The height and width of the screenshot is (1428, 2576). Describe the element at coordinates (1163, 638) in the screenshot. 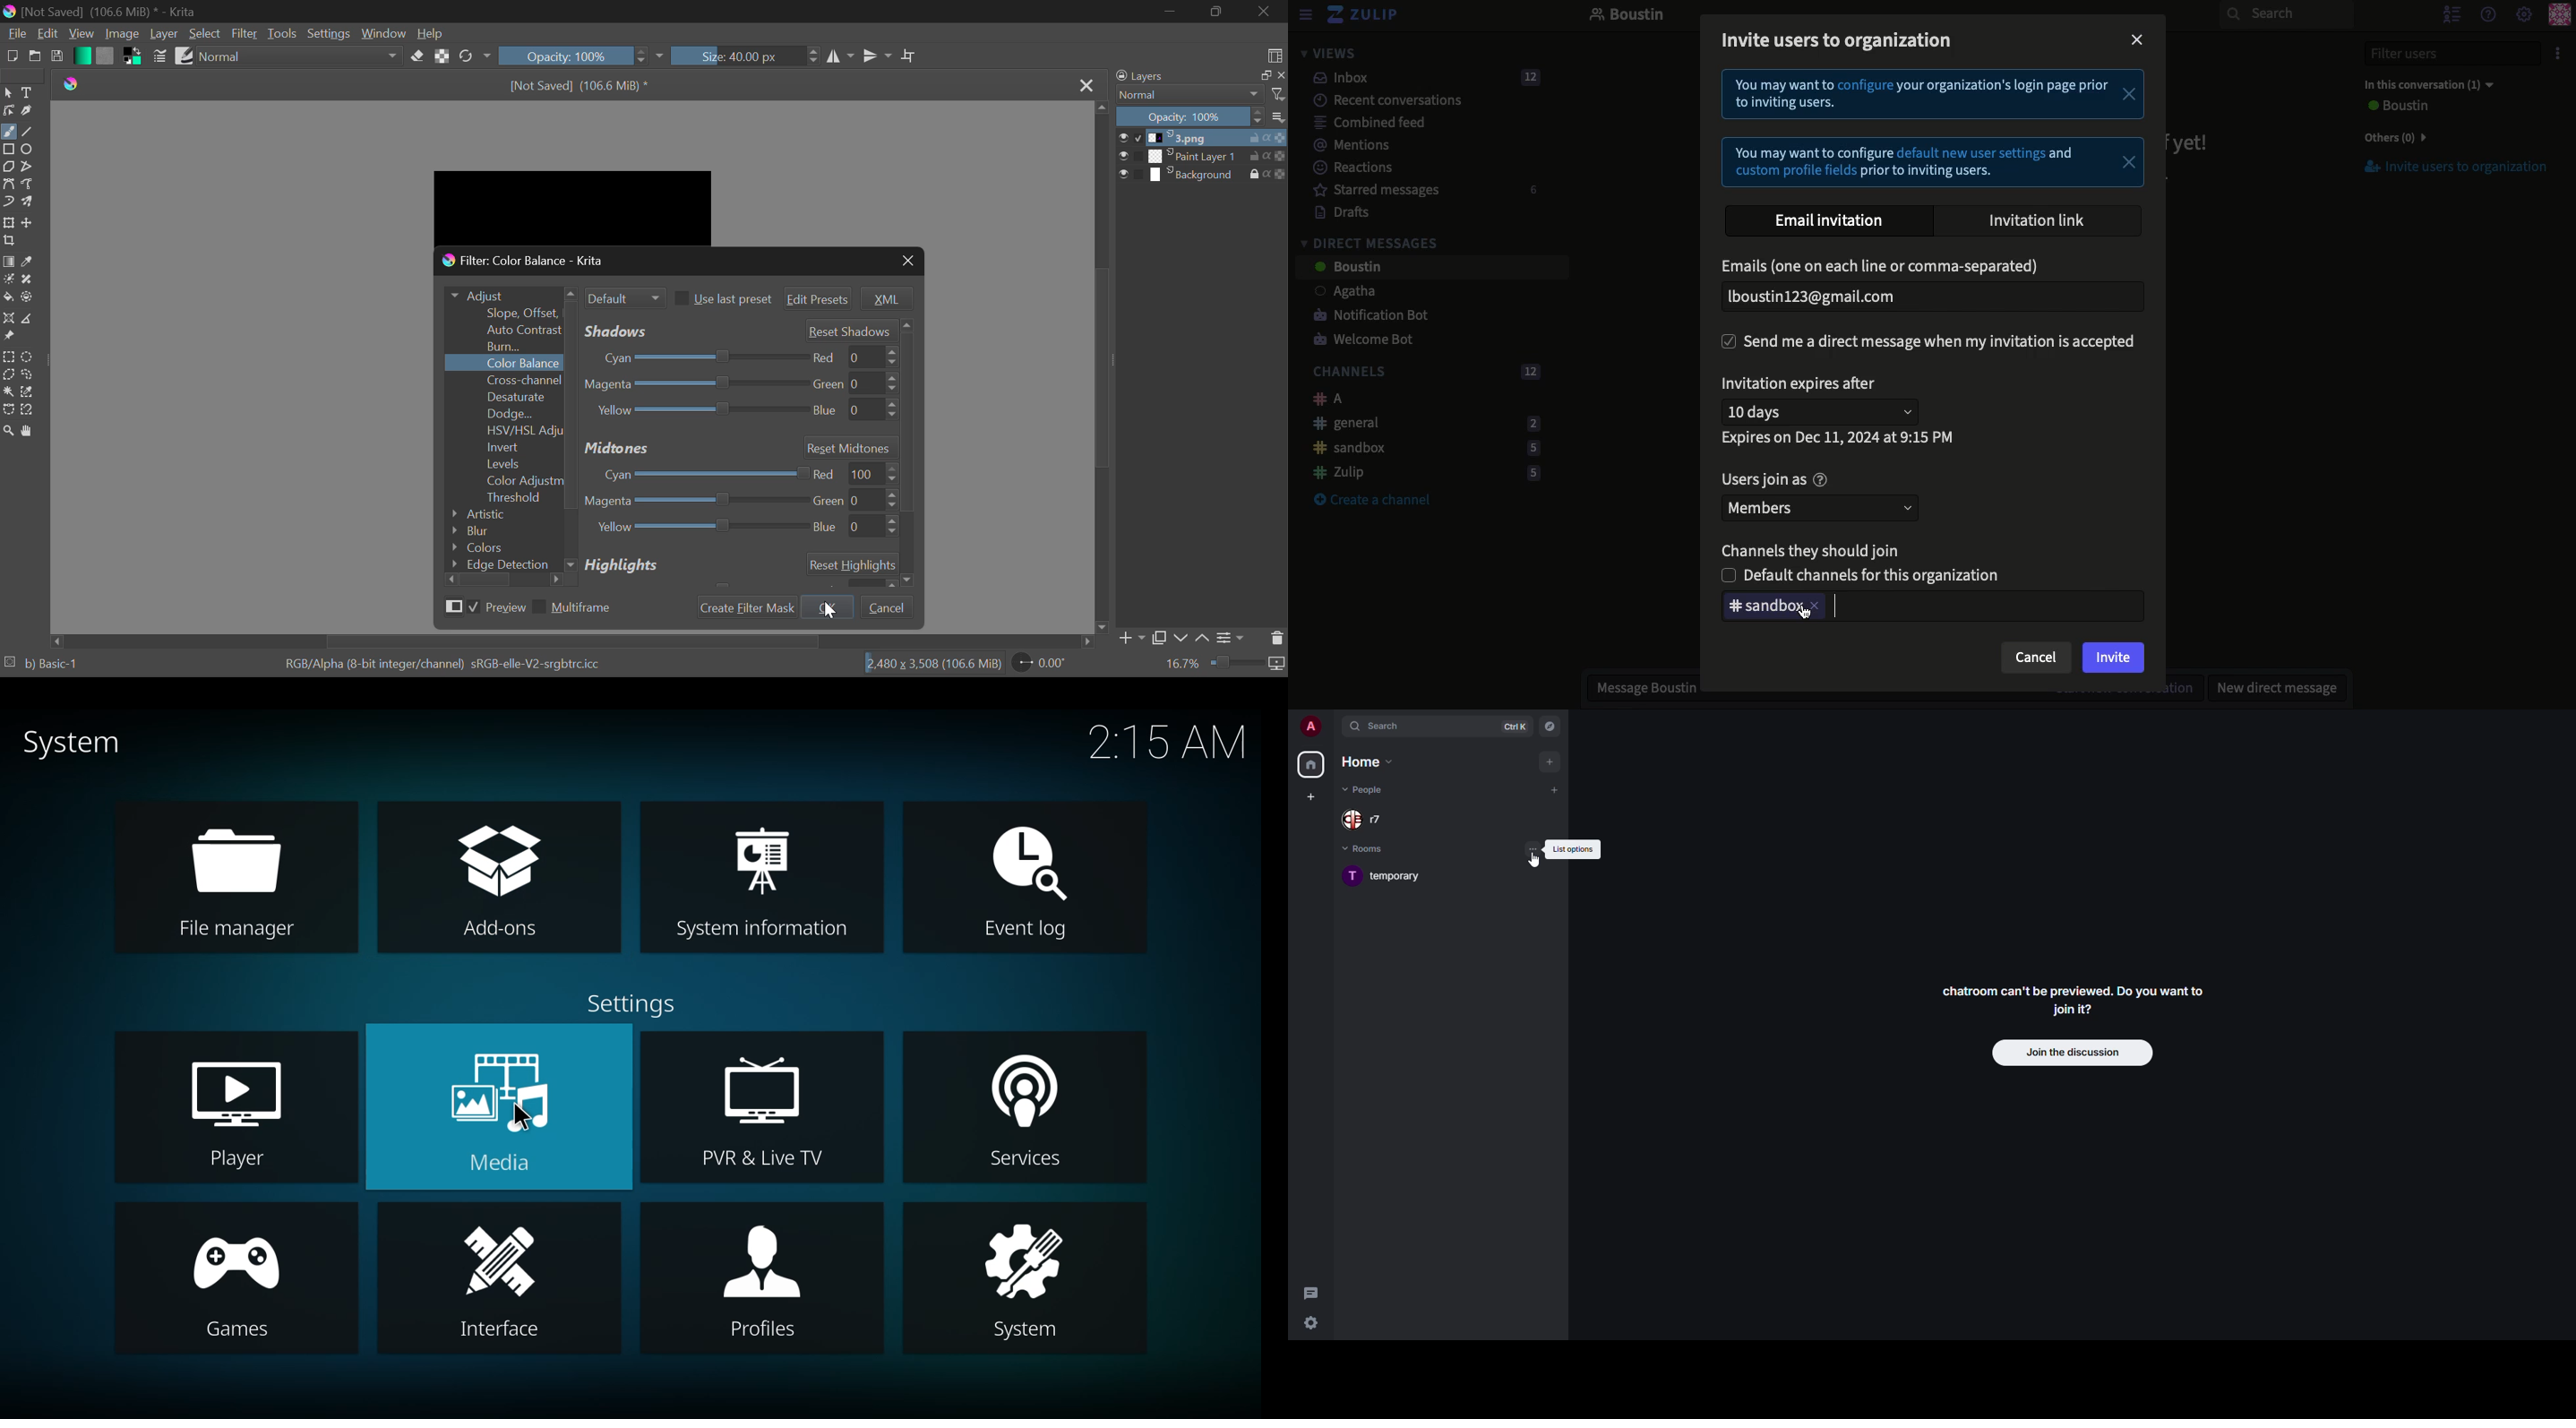

I see `Copy Layer` at that location.